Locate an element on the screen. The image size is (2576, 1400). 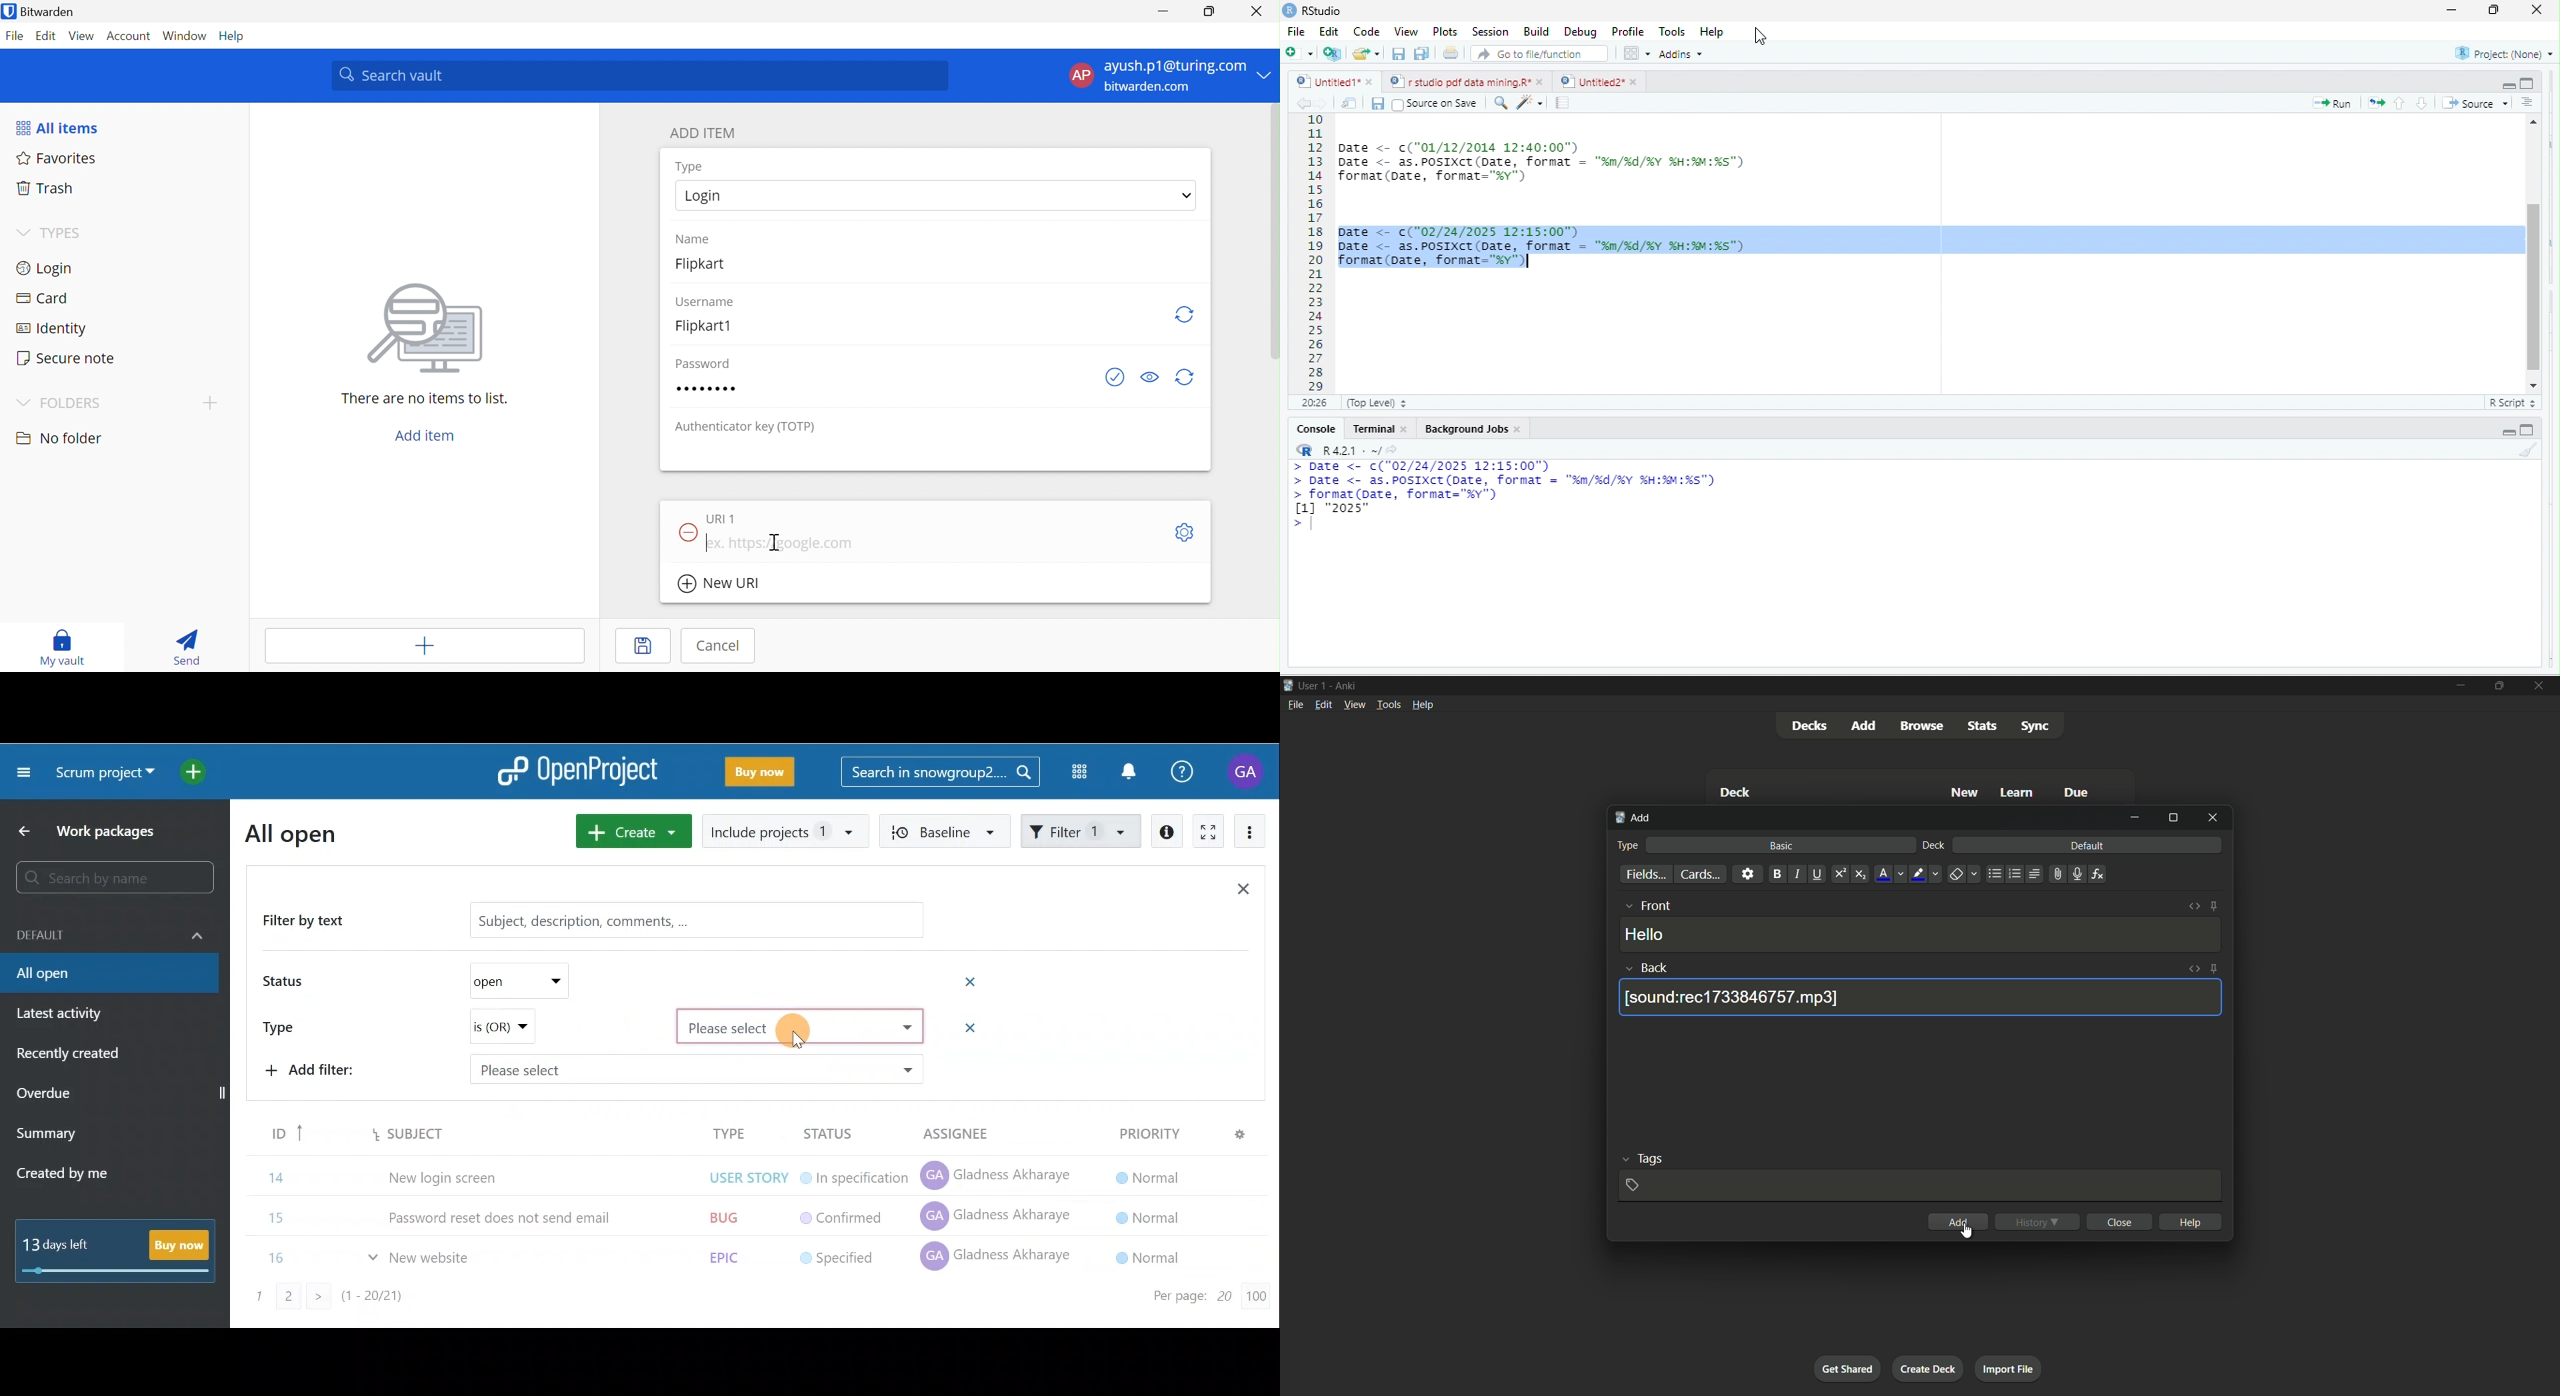
ordered list is located at coordinates (2015, 873).